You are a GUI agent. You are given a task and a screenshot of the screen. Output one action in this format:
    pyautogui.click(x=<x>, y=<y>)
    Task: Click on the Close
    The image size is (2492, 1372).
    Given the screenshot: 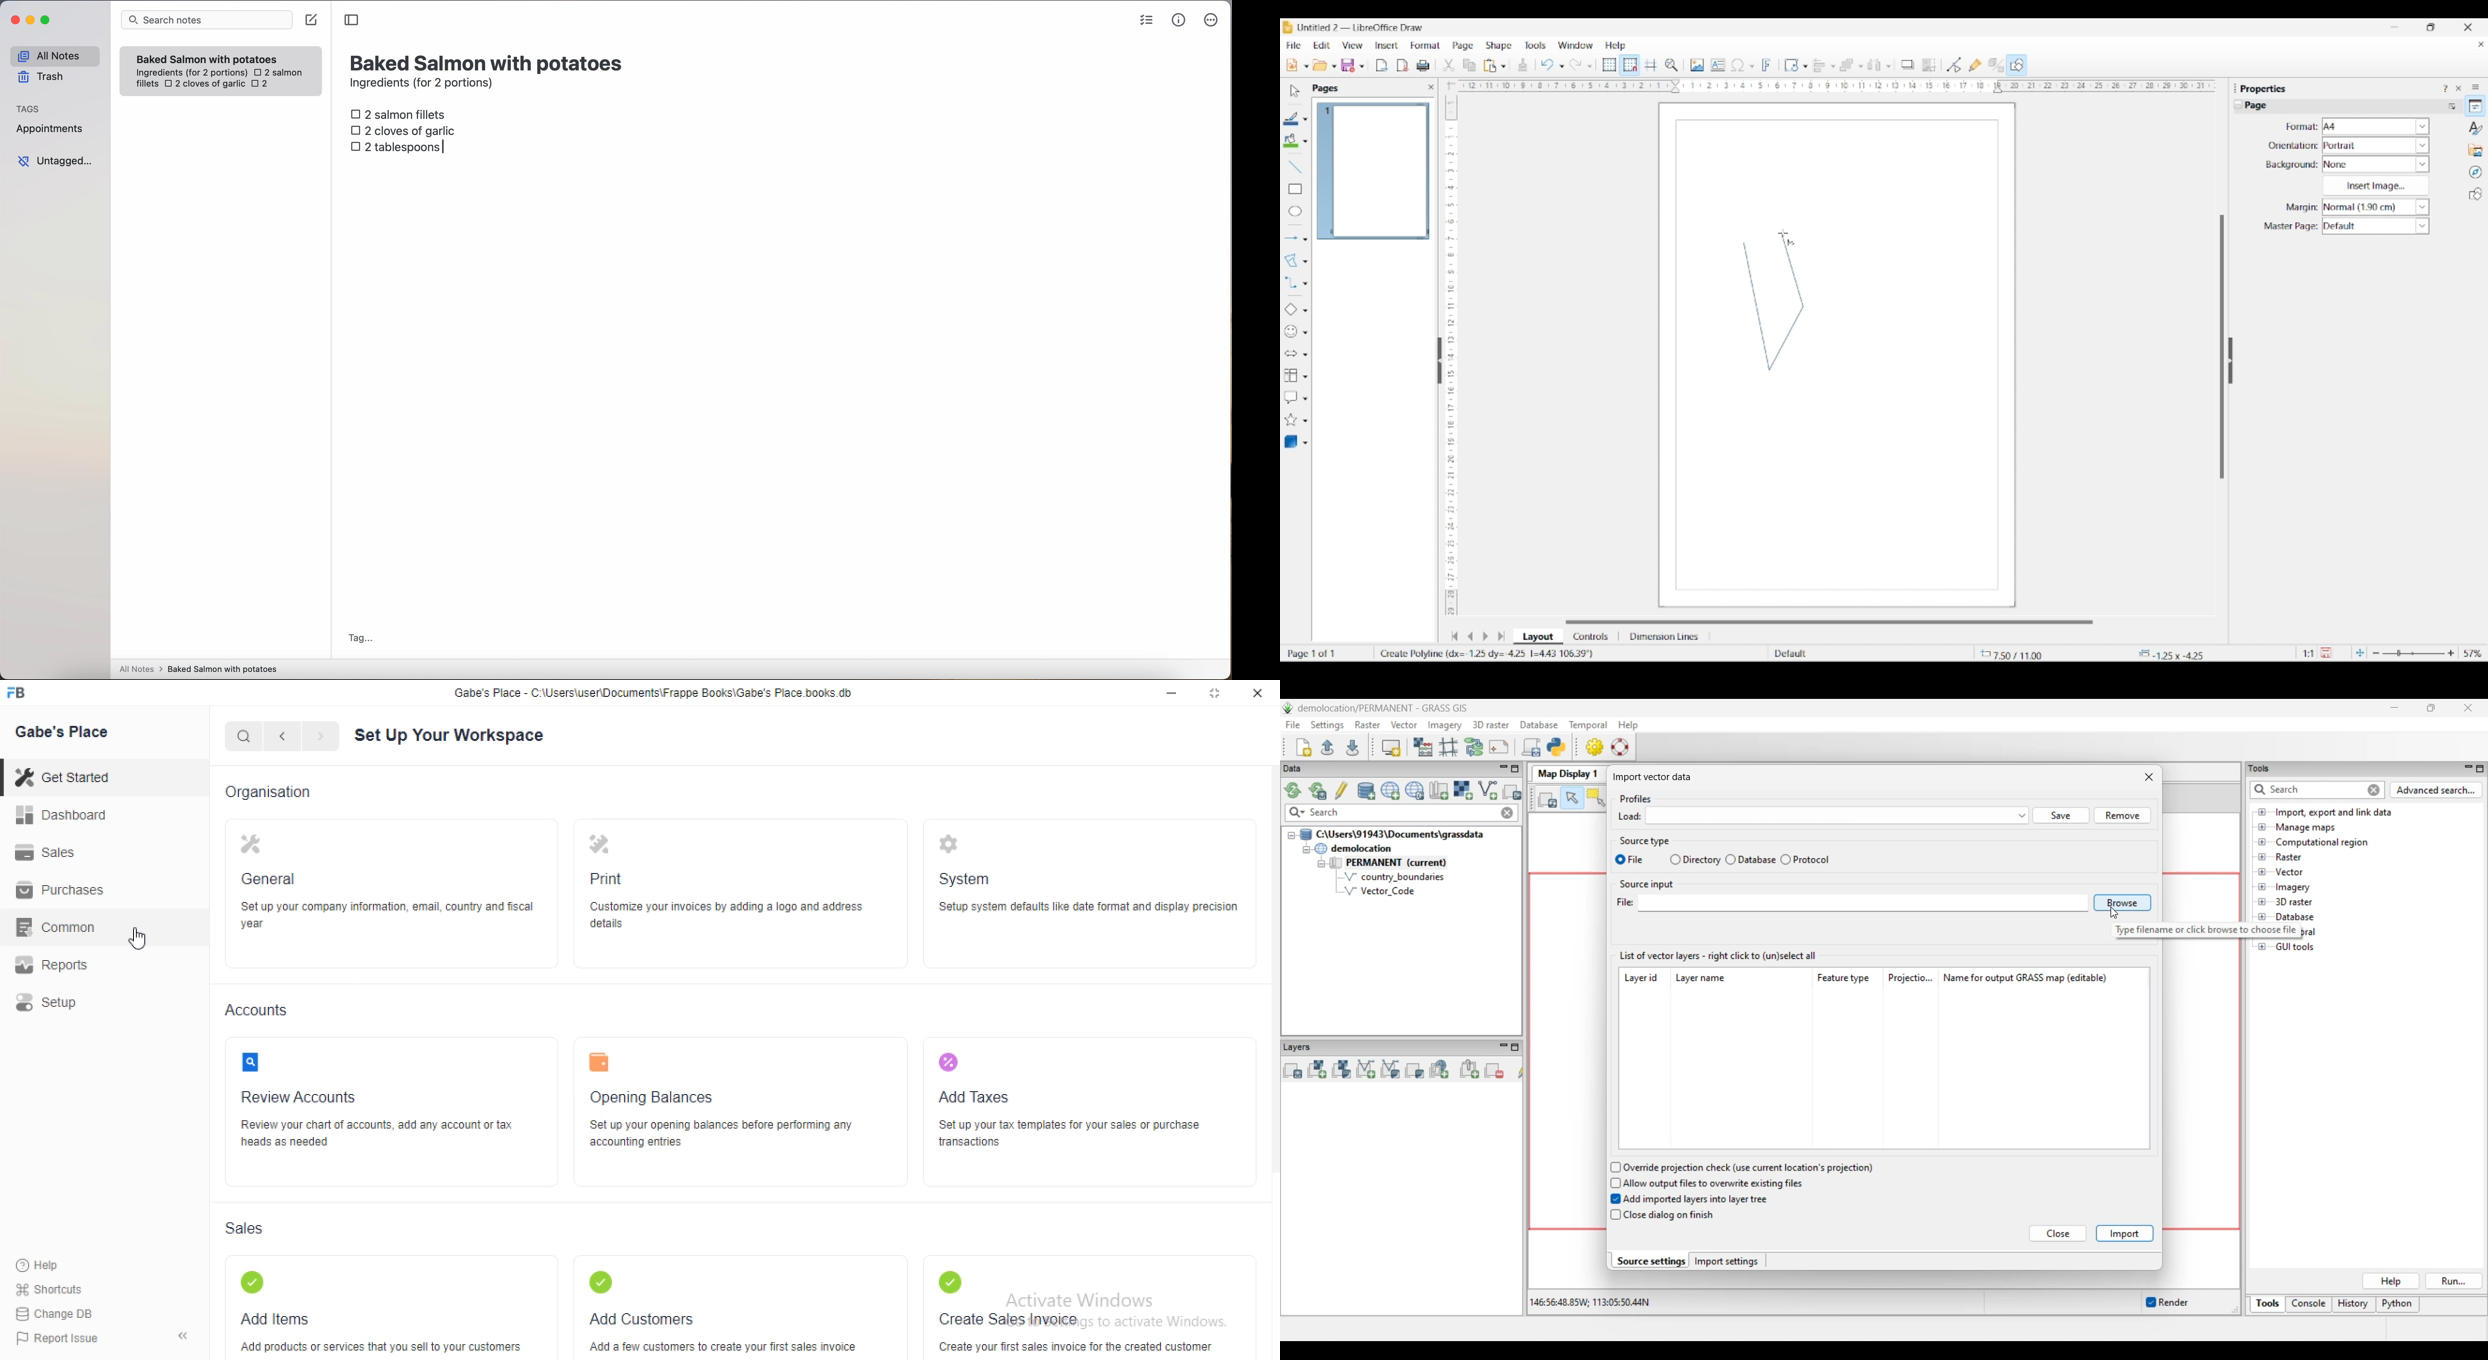 What is the action you would take?
    pyautogui.click(x=1254, y=694)
    